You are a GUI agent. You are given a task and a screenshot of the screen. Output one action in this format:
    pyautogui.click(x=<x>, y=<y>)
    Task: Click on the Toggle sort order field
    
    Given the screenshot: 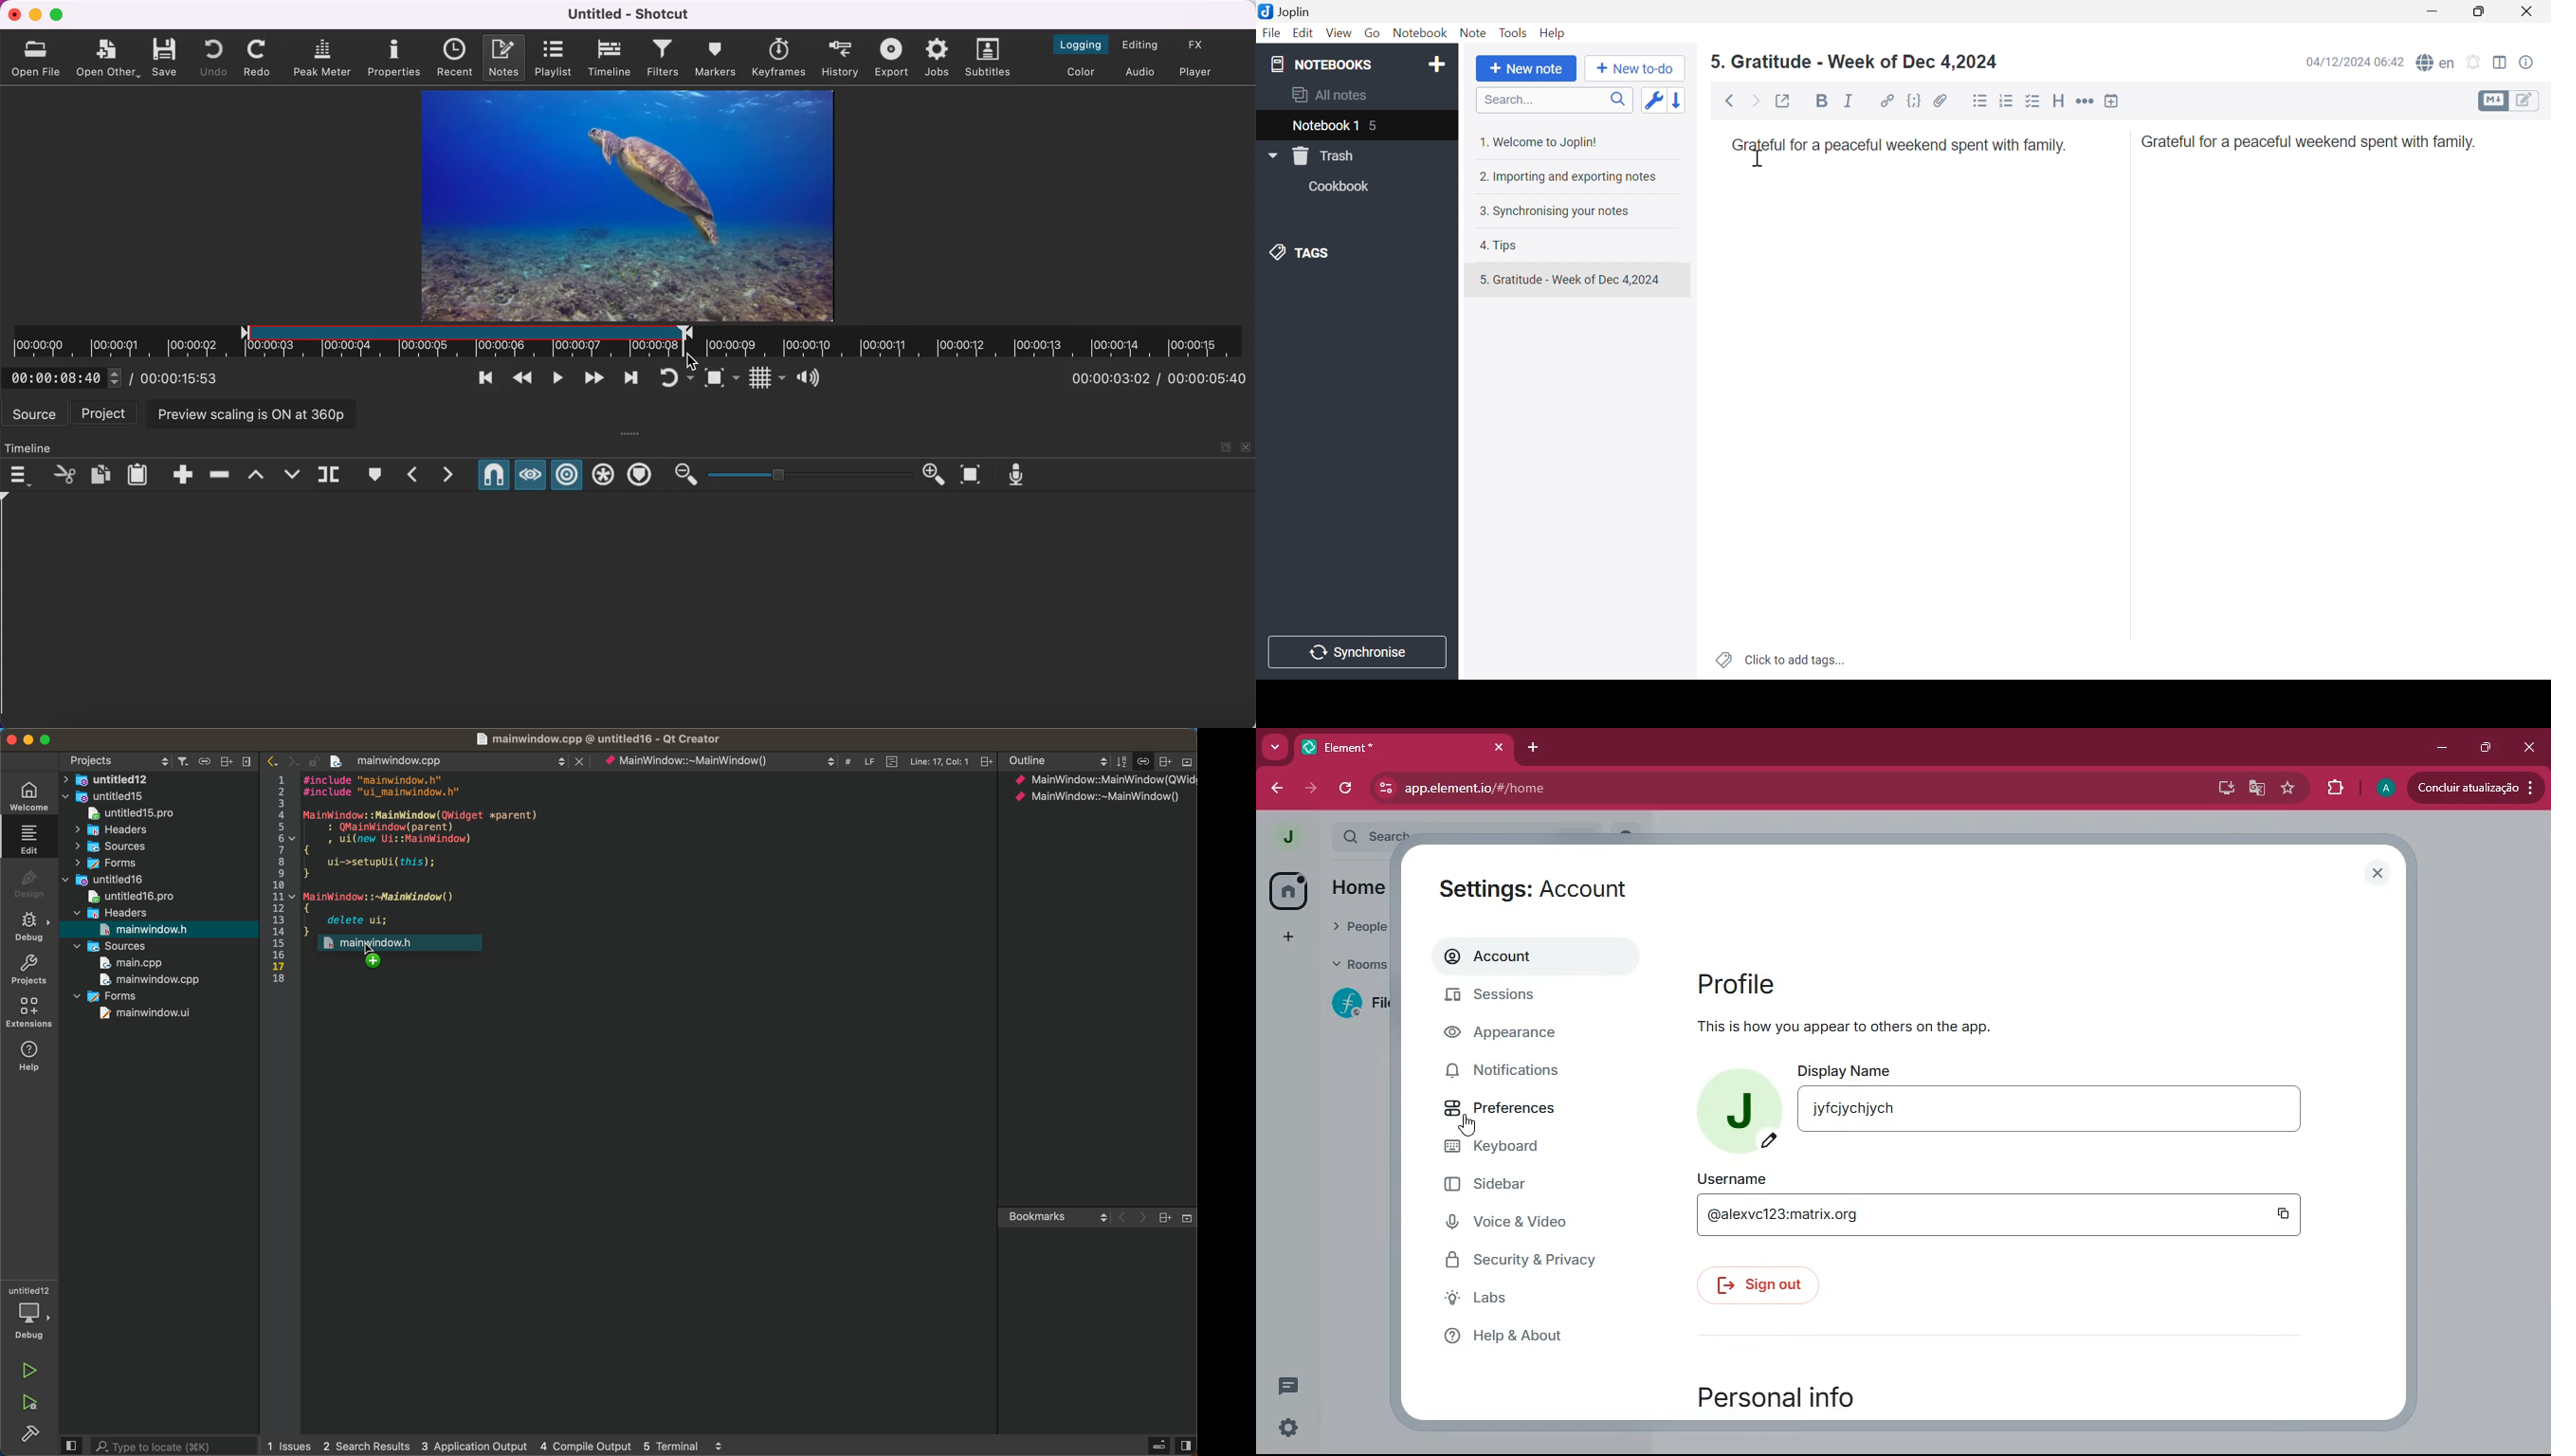 What is the action you would take?
    pyautogui.click(x=1656, y=101)
    